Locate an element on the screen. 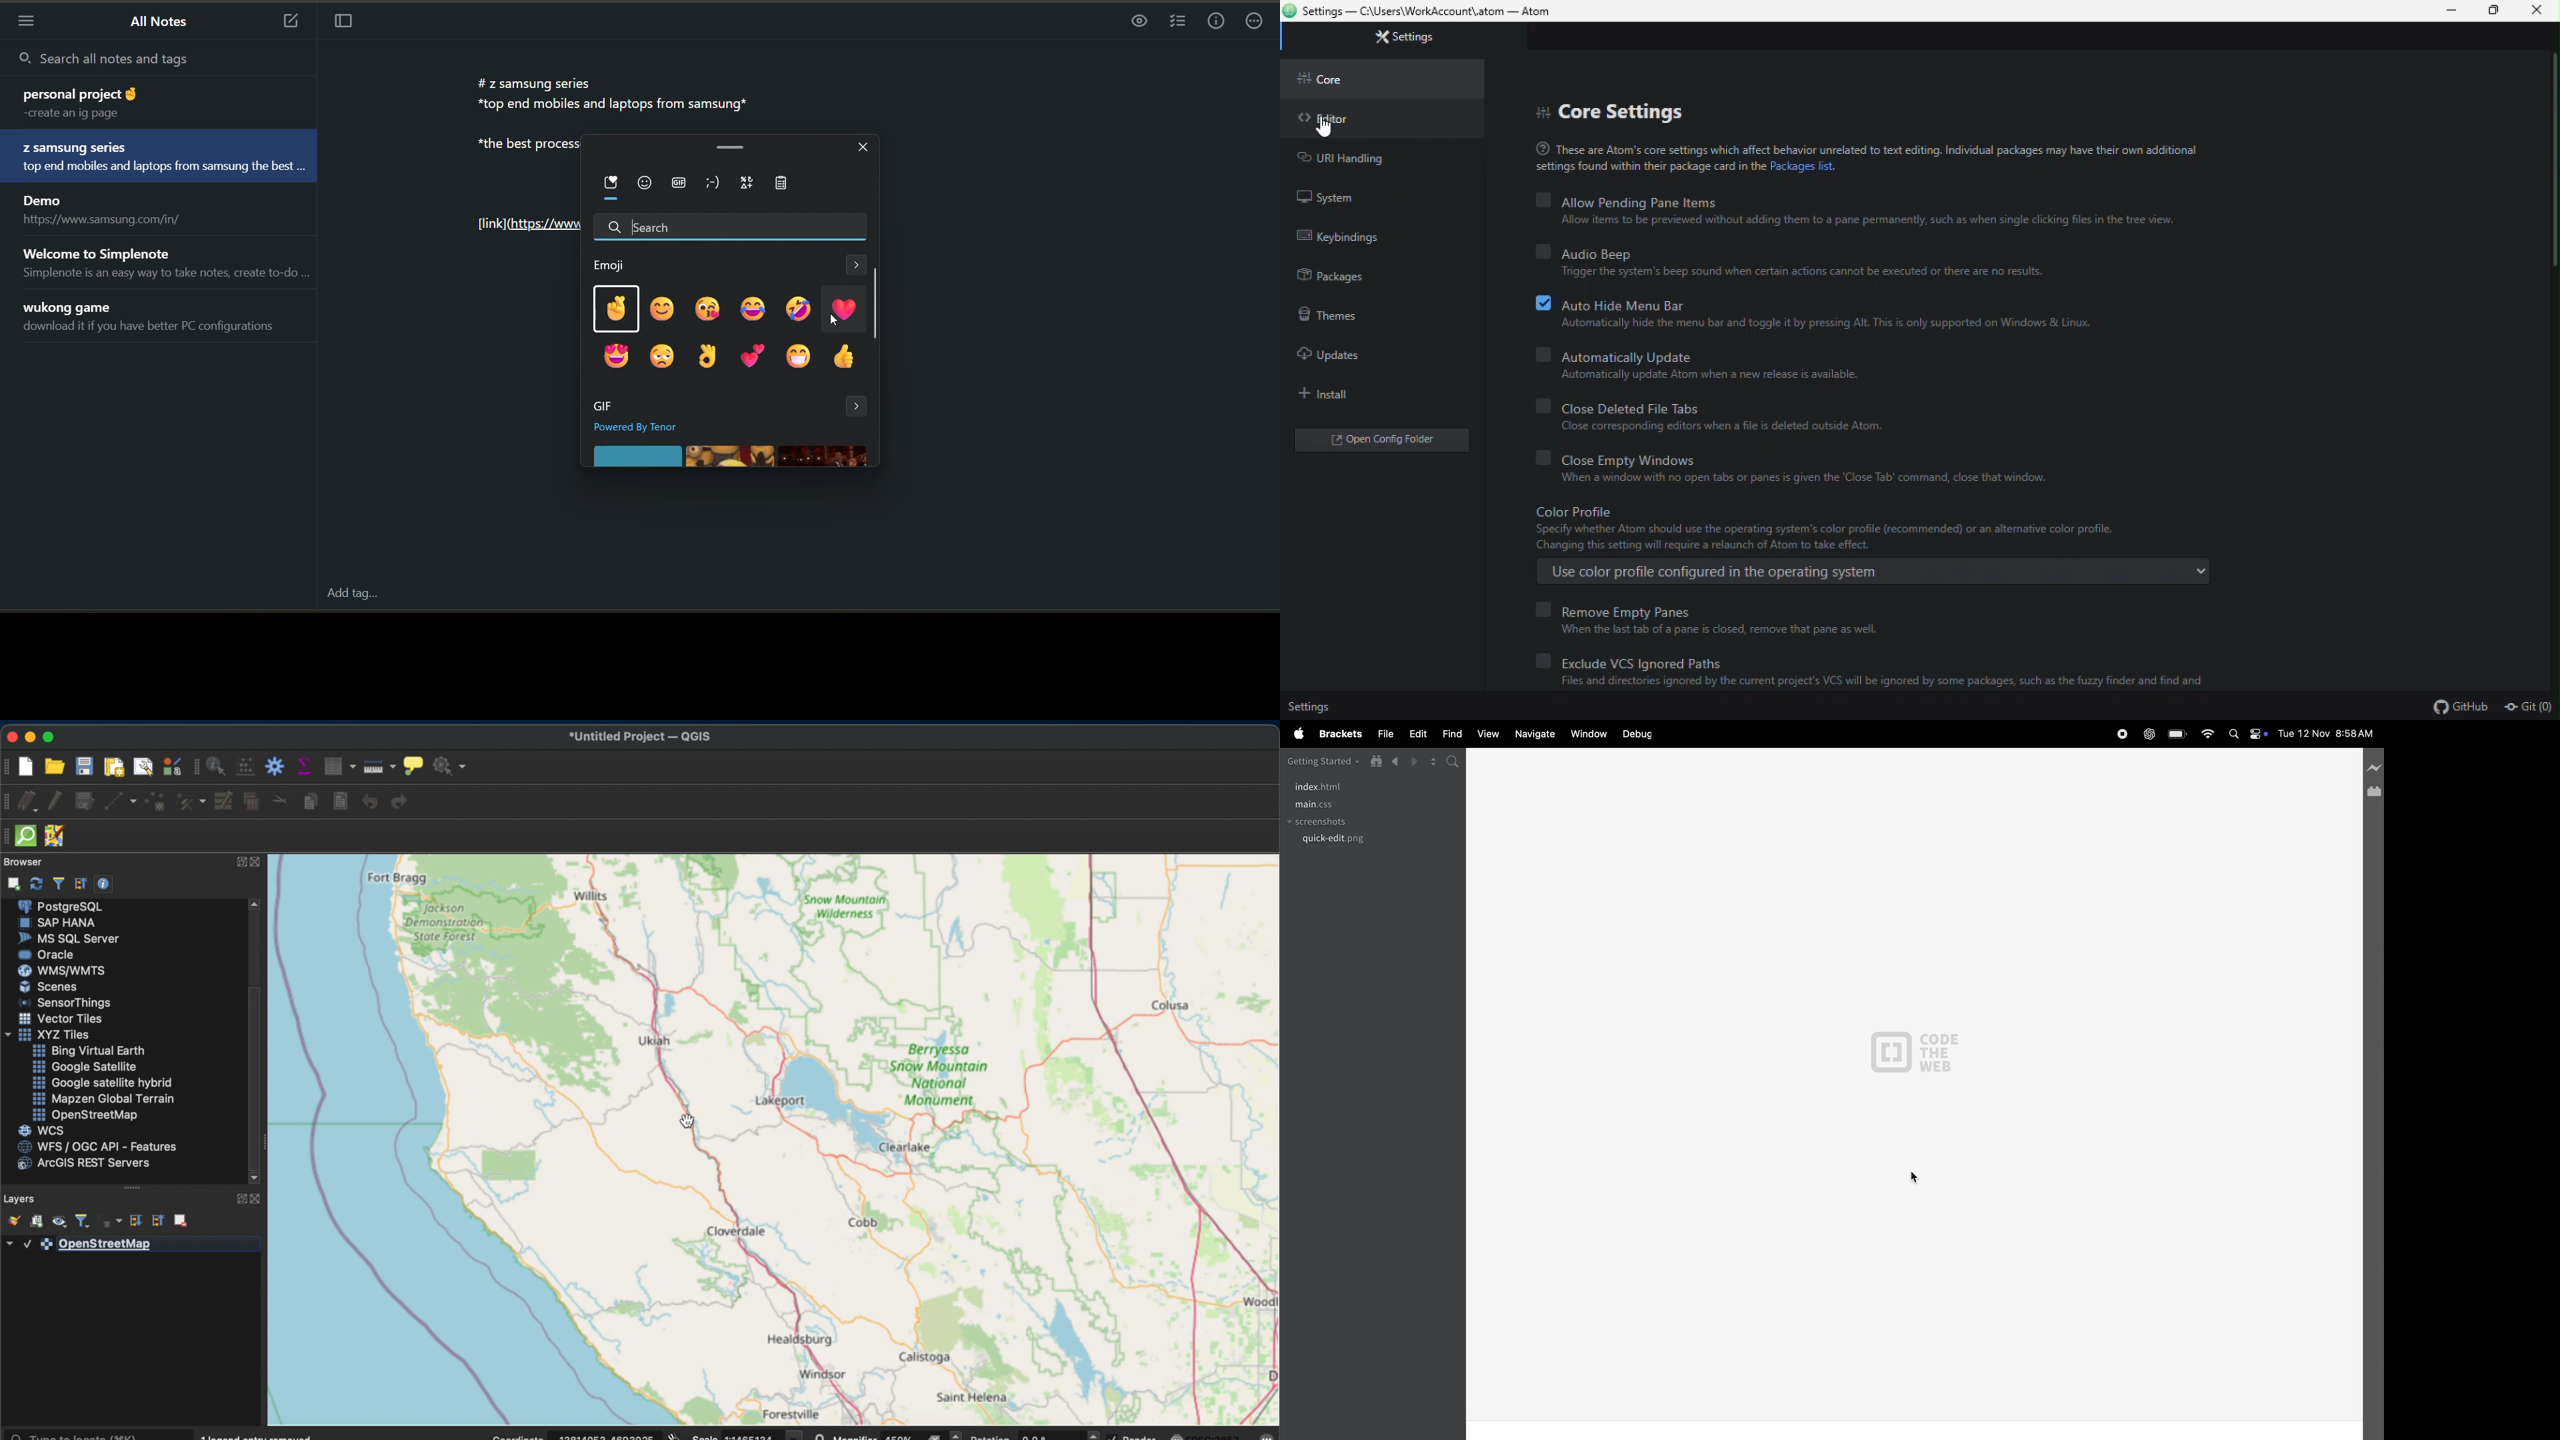  undo is located at coordinates (371, 801).